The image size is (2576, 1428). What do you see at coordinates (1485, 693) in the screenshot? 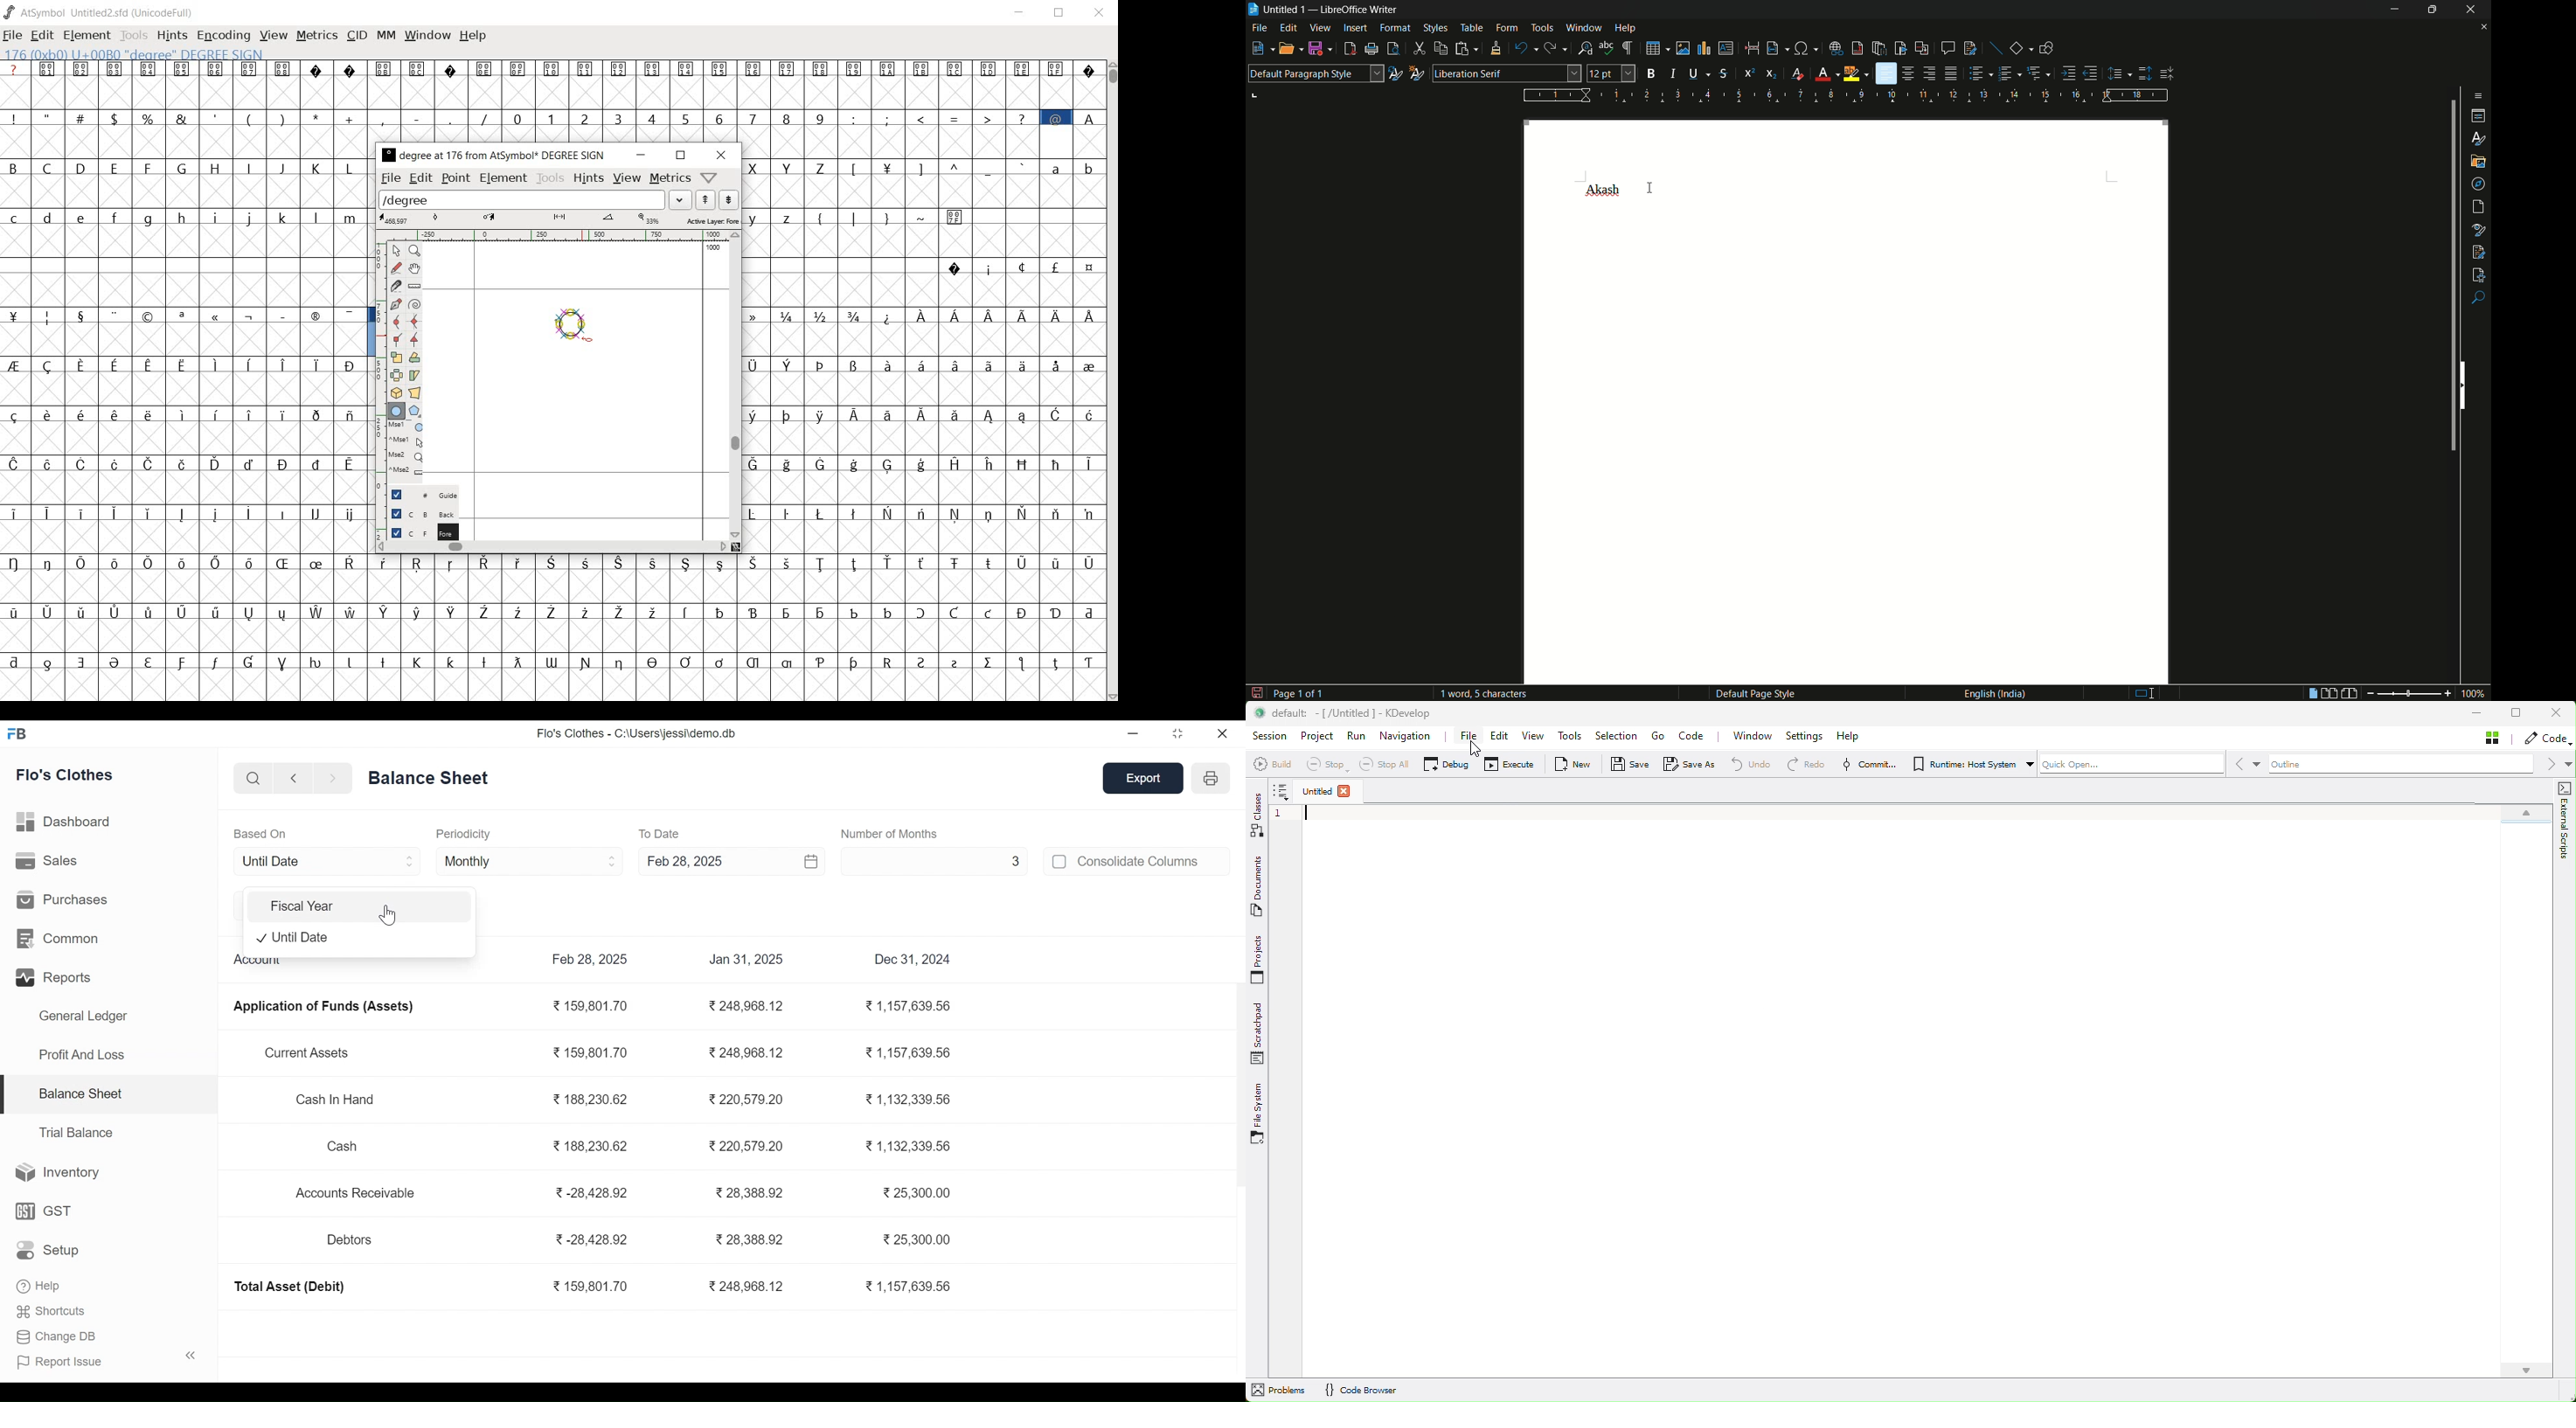
I see `words and characters` at bounding box center [1485, 693].